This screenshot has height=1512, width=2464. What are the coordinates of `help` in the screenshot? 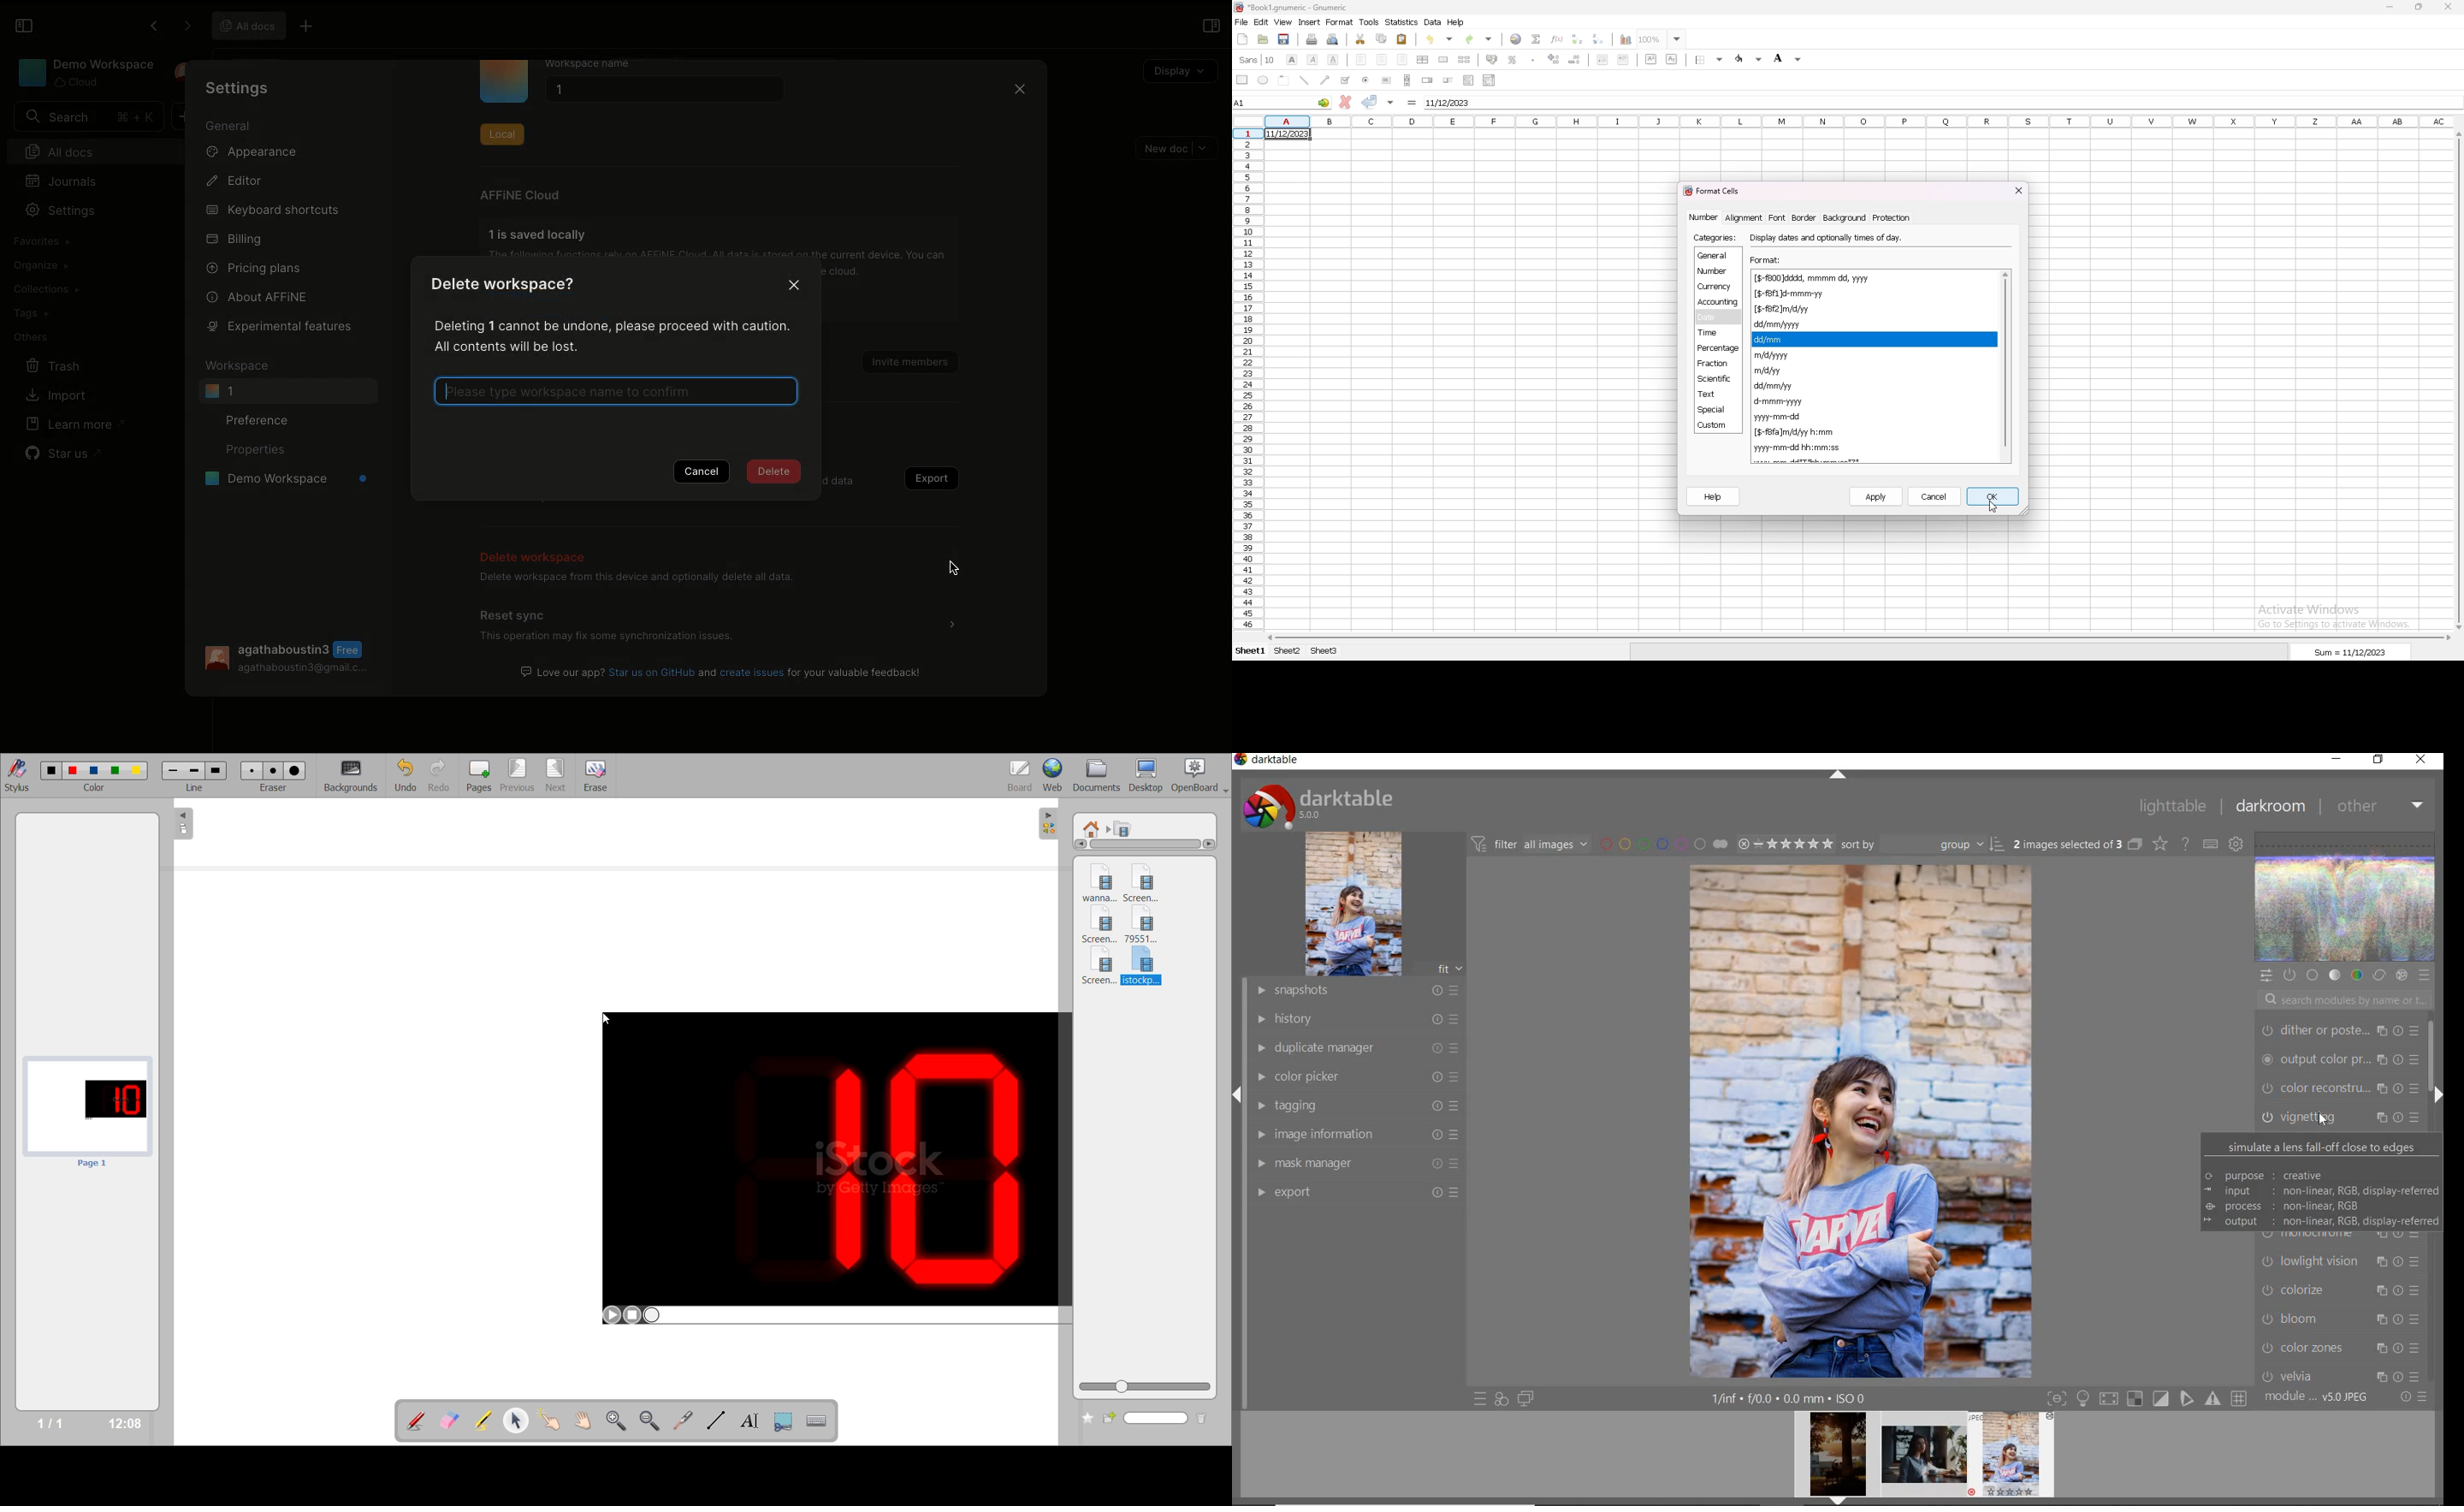 It's located at (1457, 22).